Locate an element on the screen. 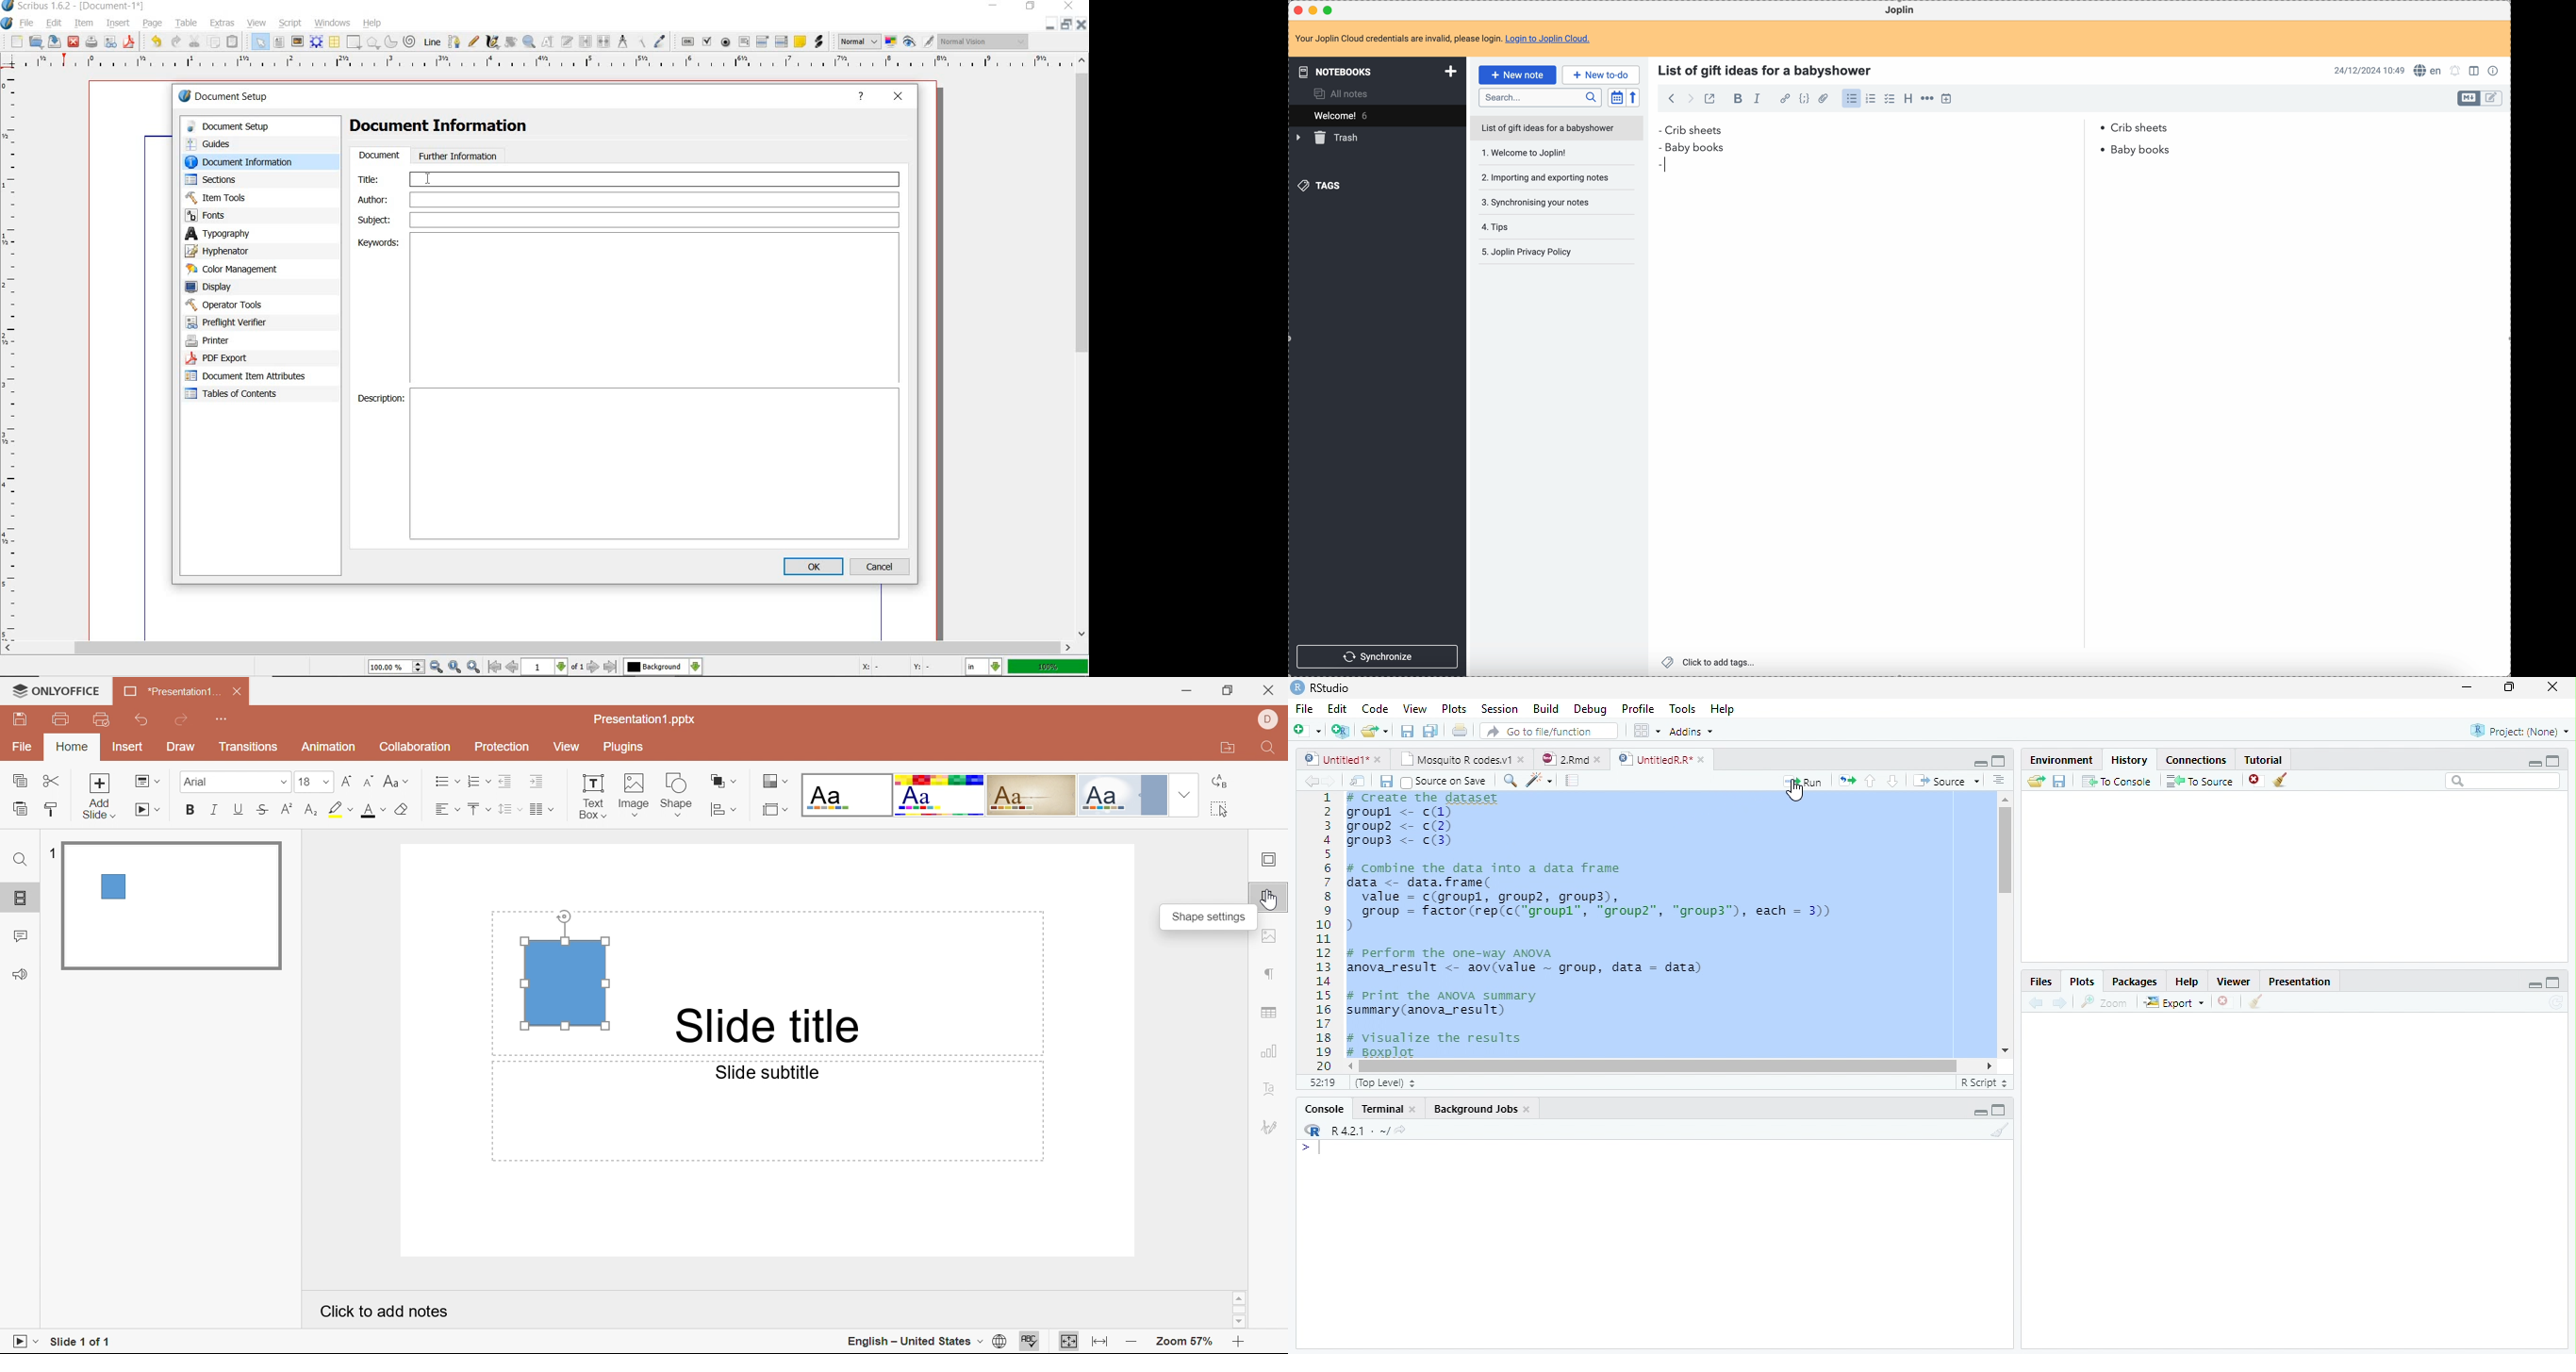 The image size is (2576, 1372). Scroll up is located at coordinates (1239, 1299).